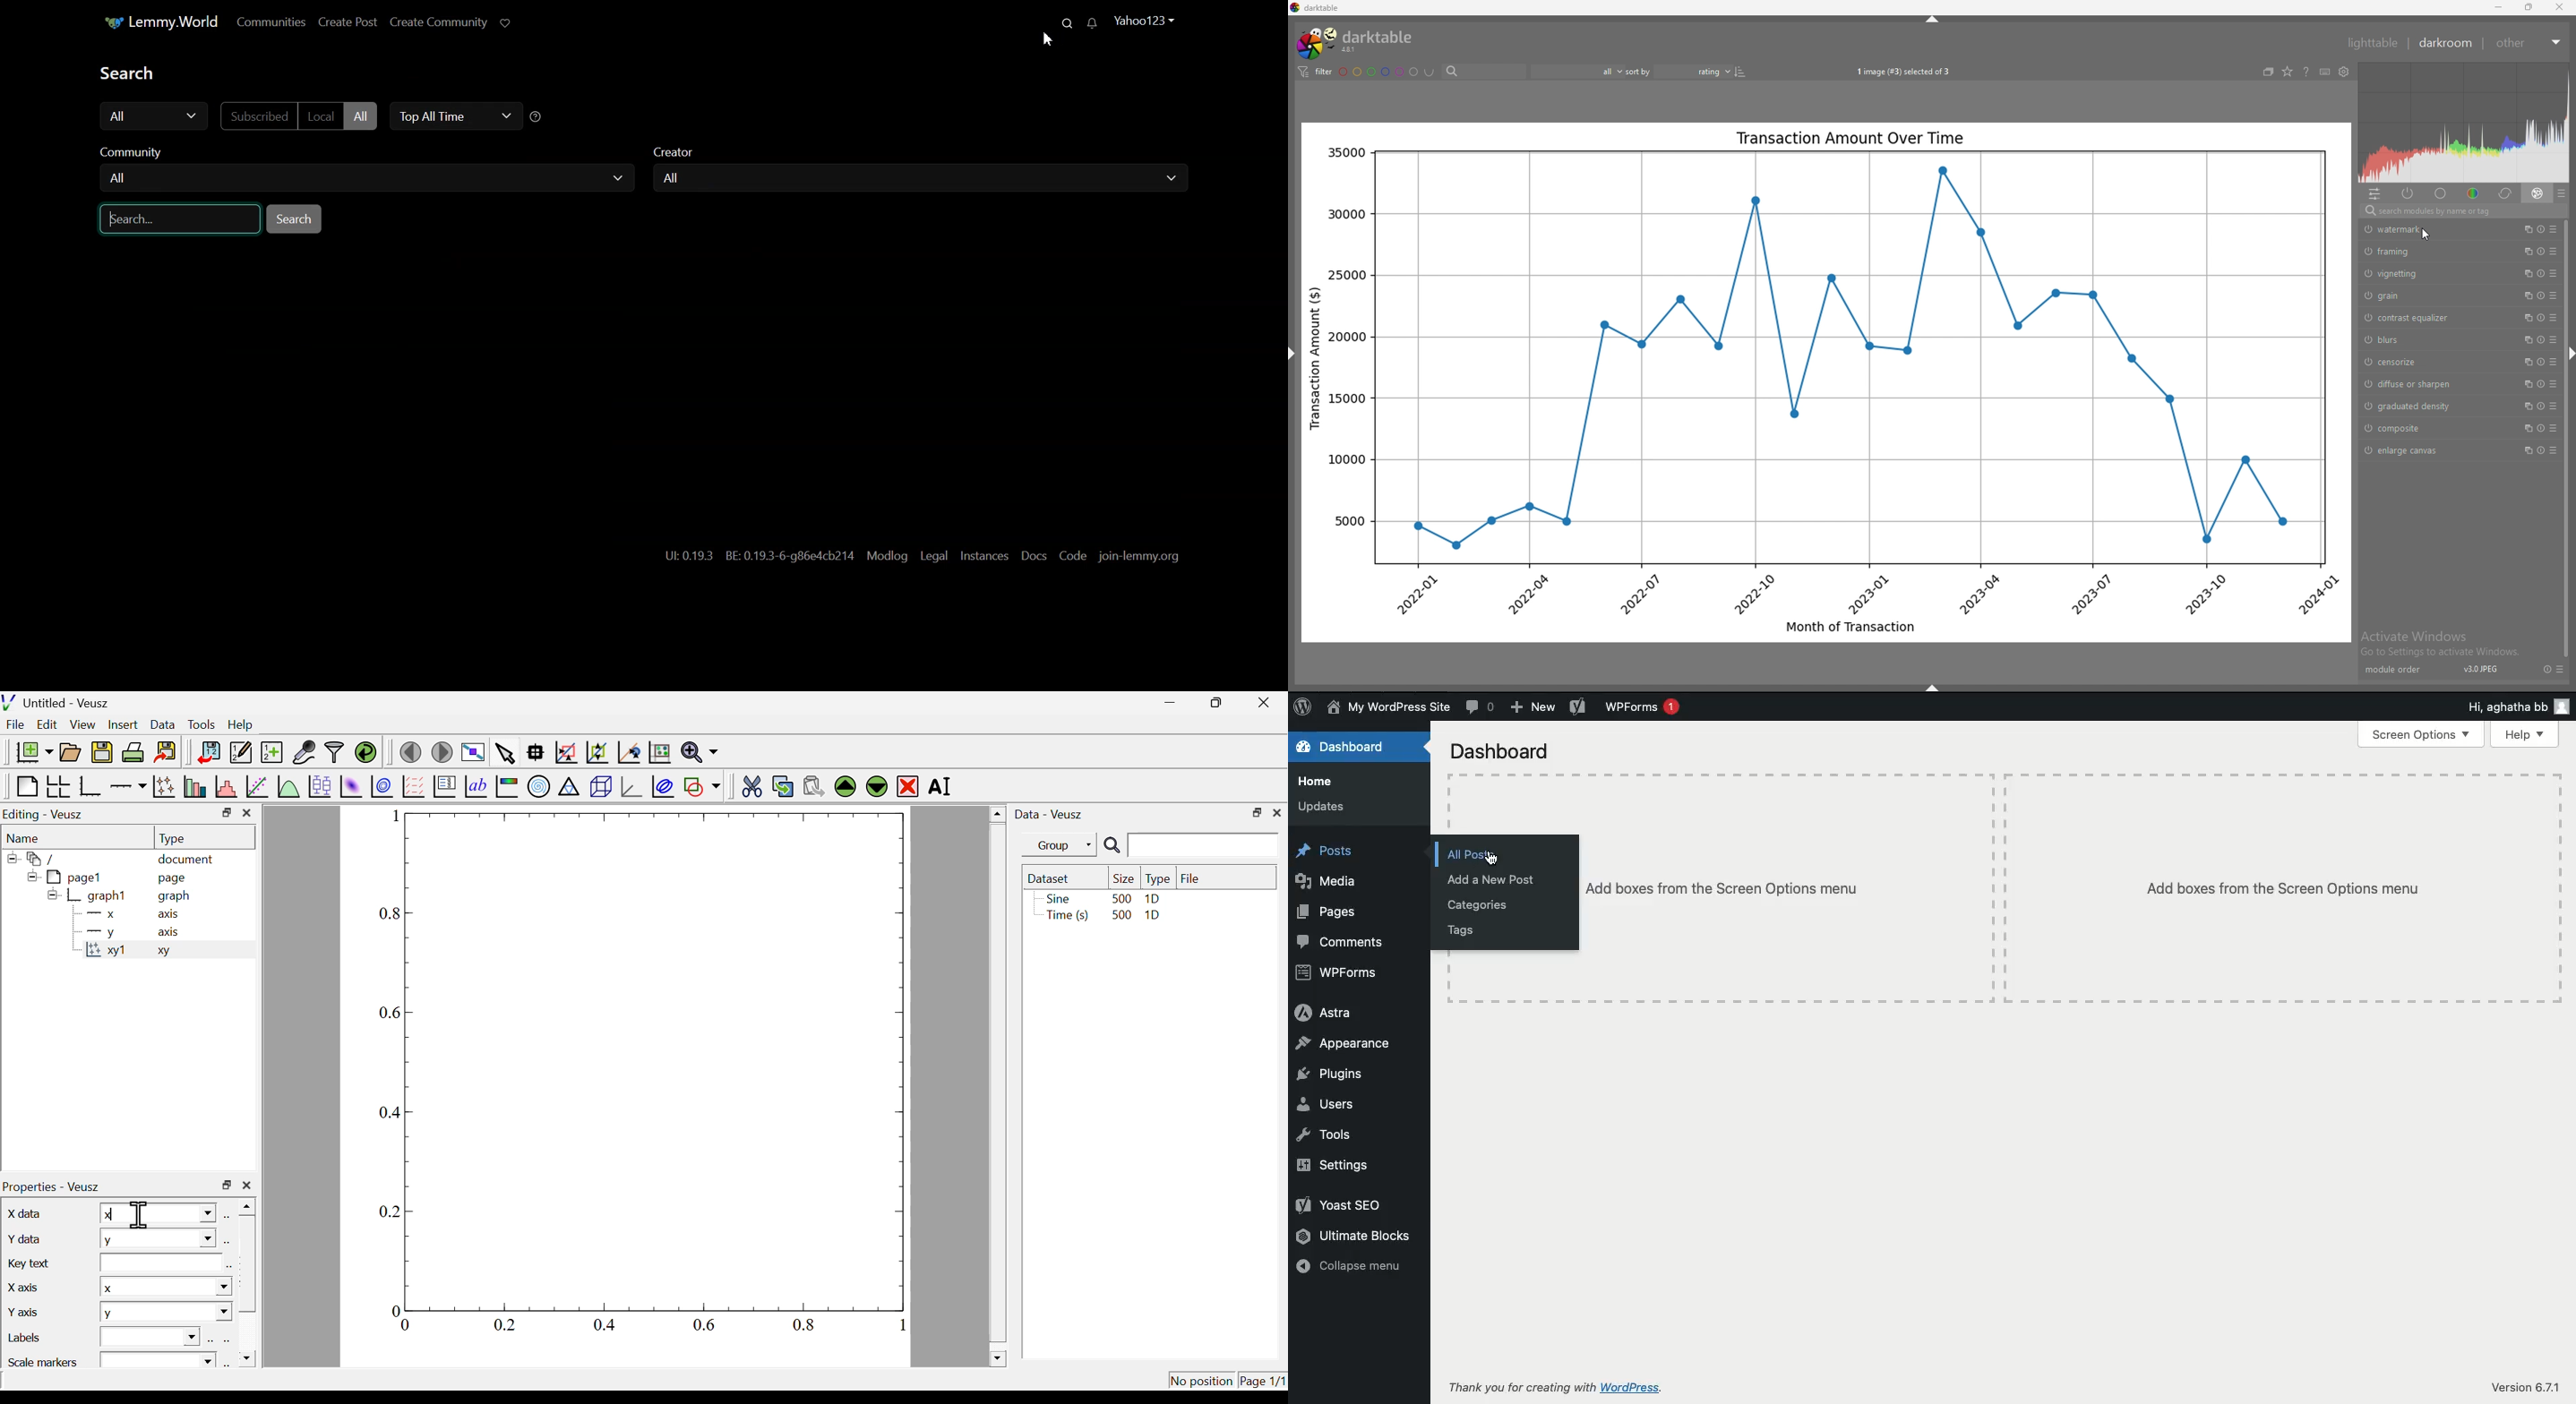 This screenshot has height=1428, width=2576. What do you see at coordinates (1323, 807) in the screenshot?
I see `Updates` at bounding box center [1323, 807].